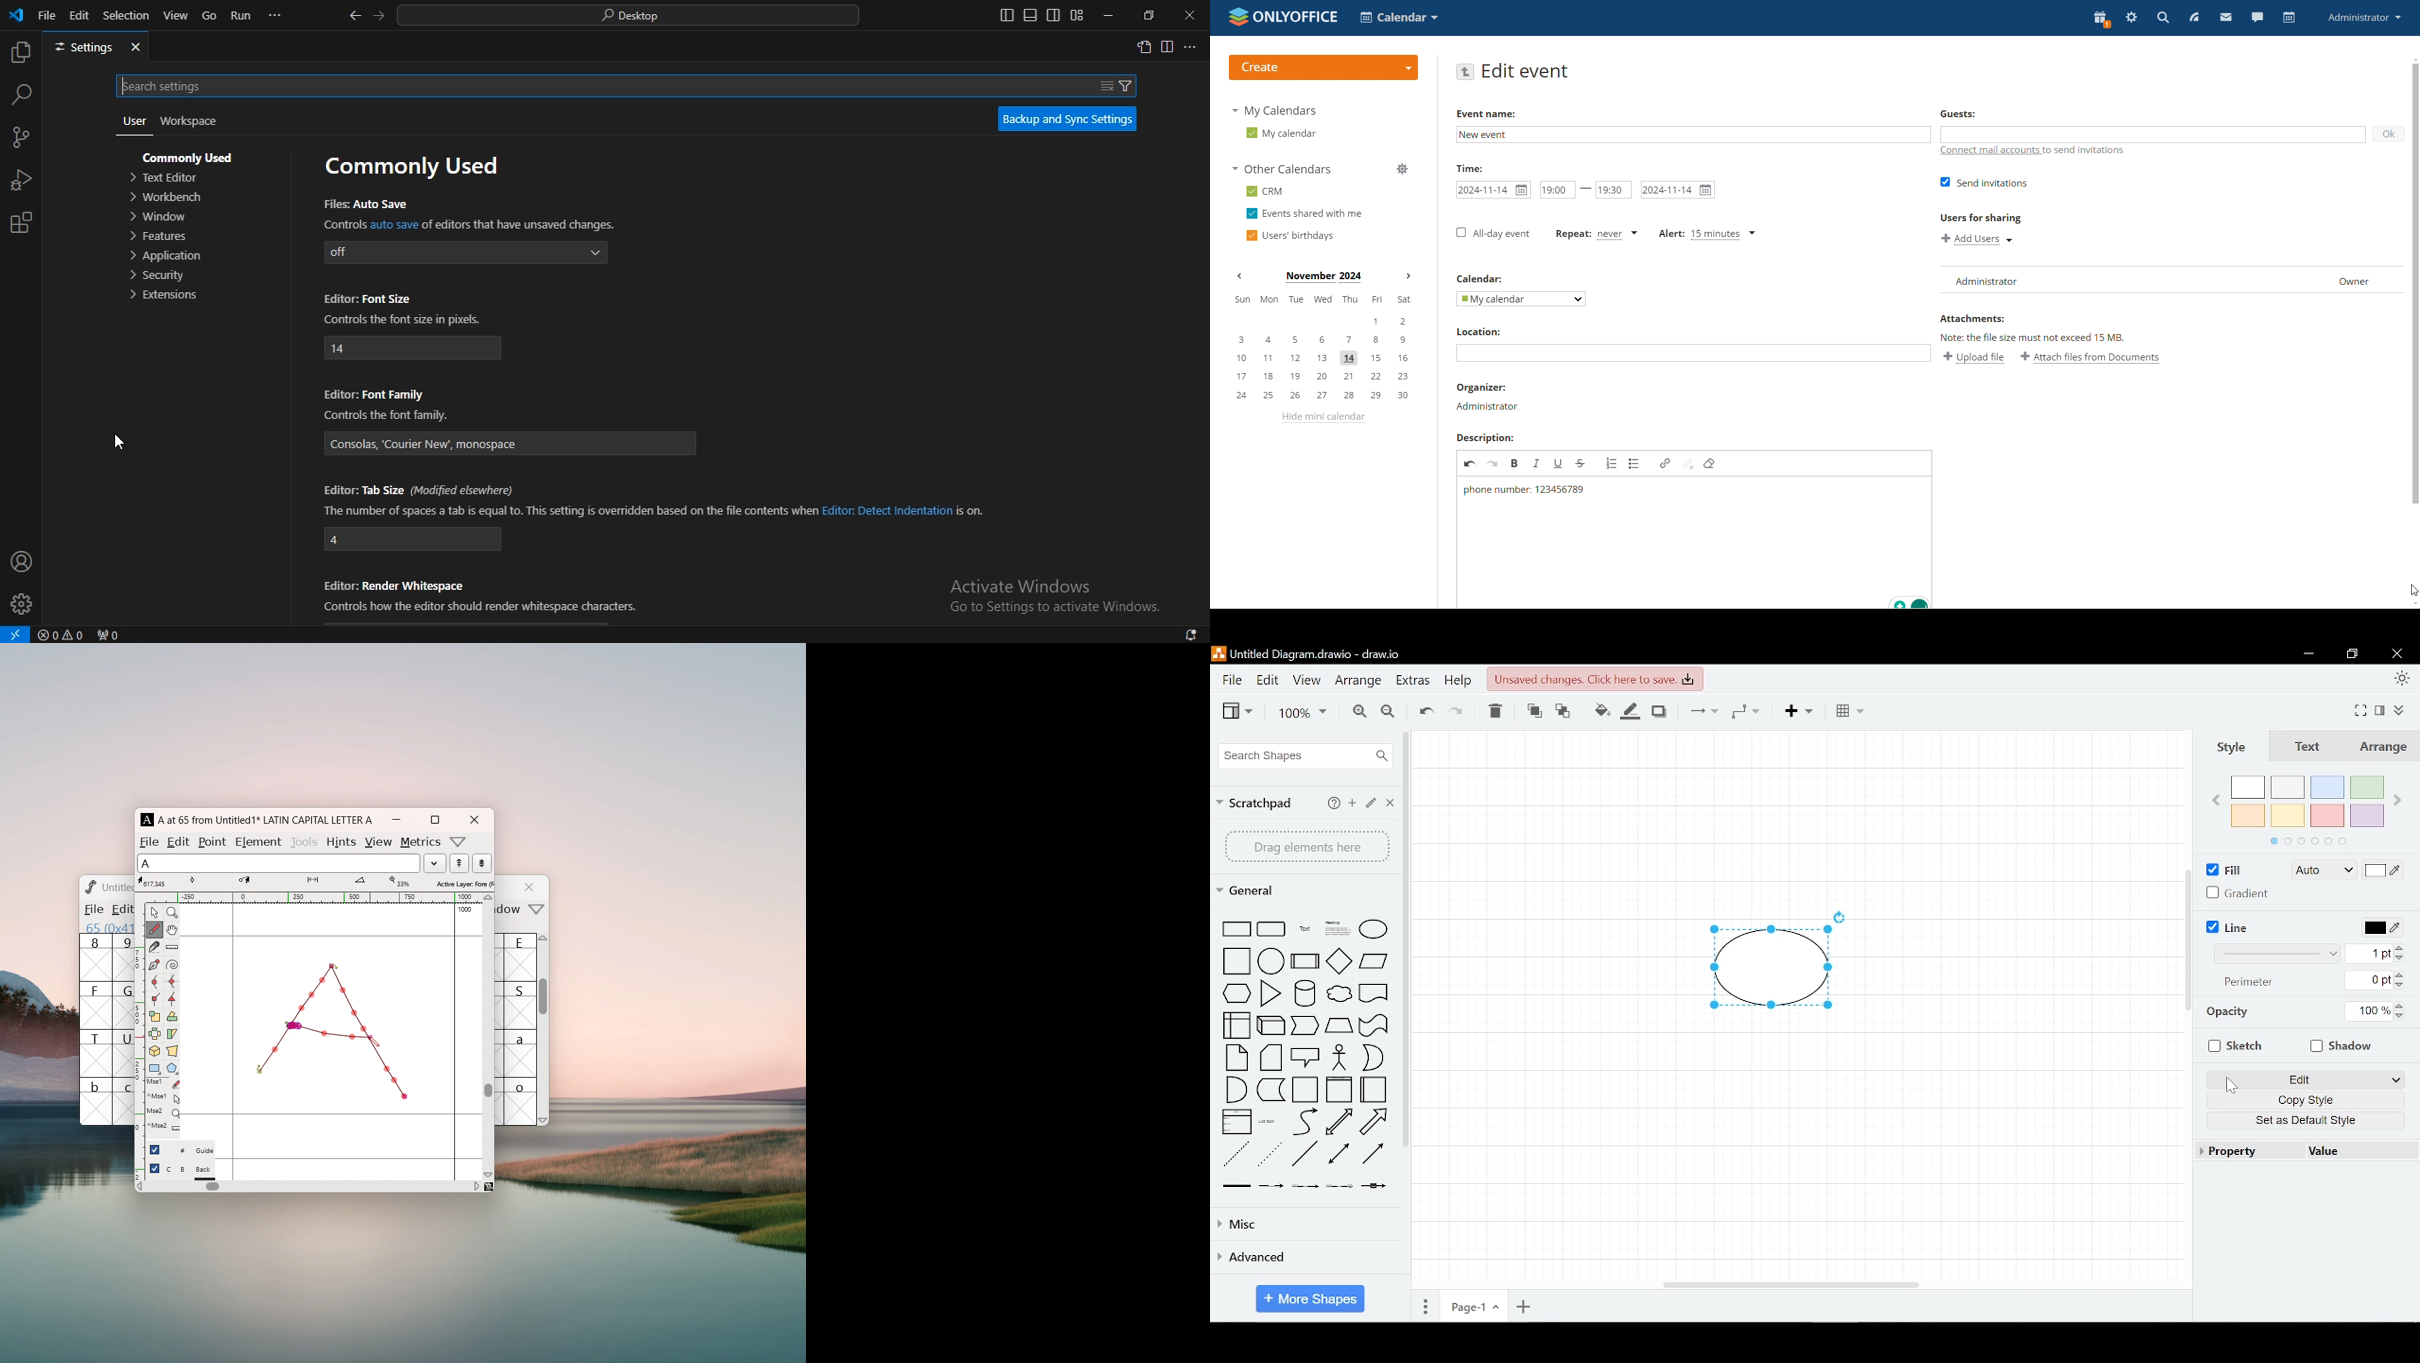 The height and width of the screenshot is (1372, 2436). I want to click on Current line width, so click(2374, 953).